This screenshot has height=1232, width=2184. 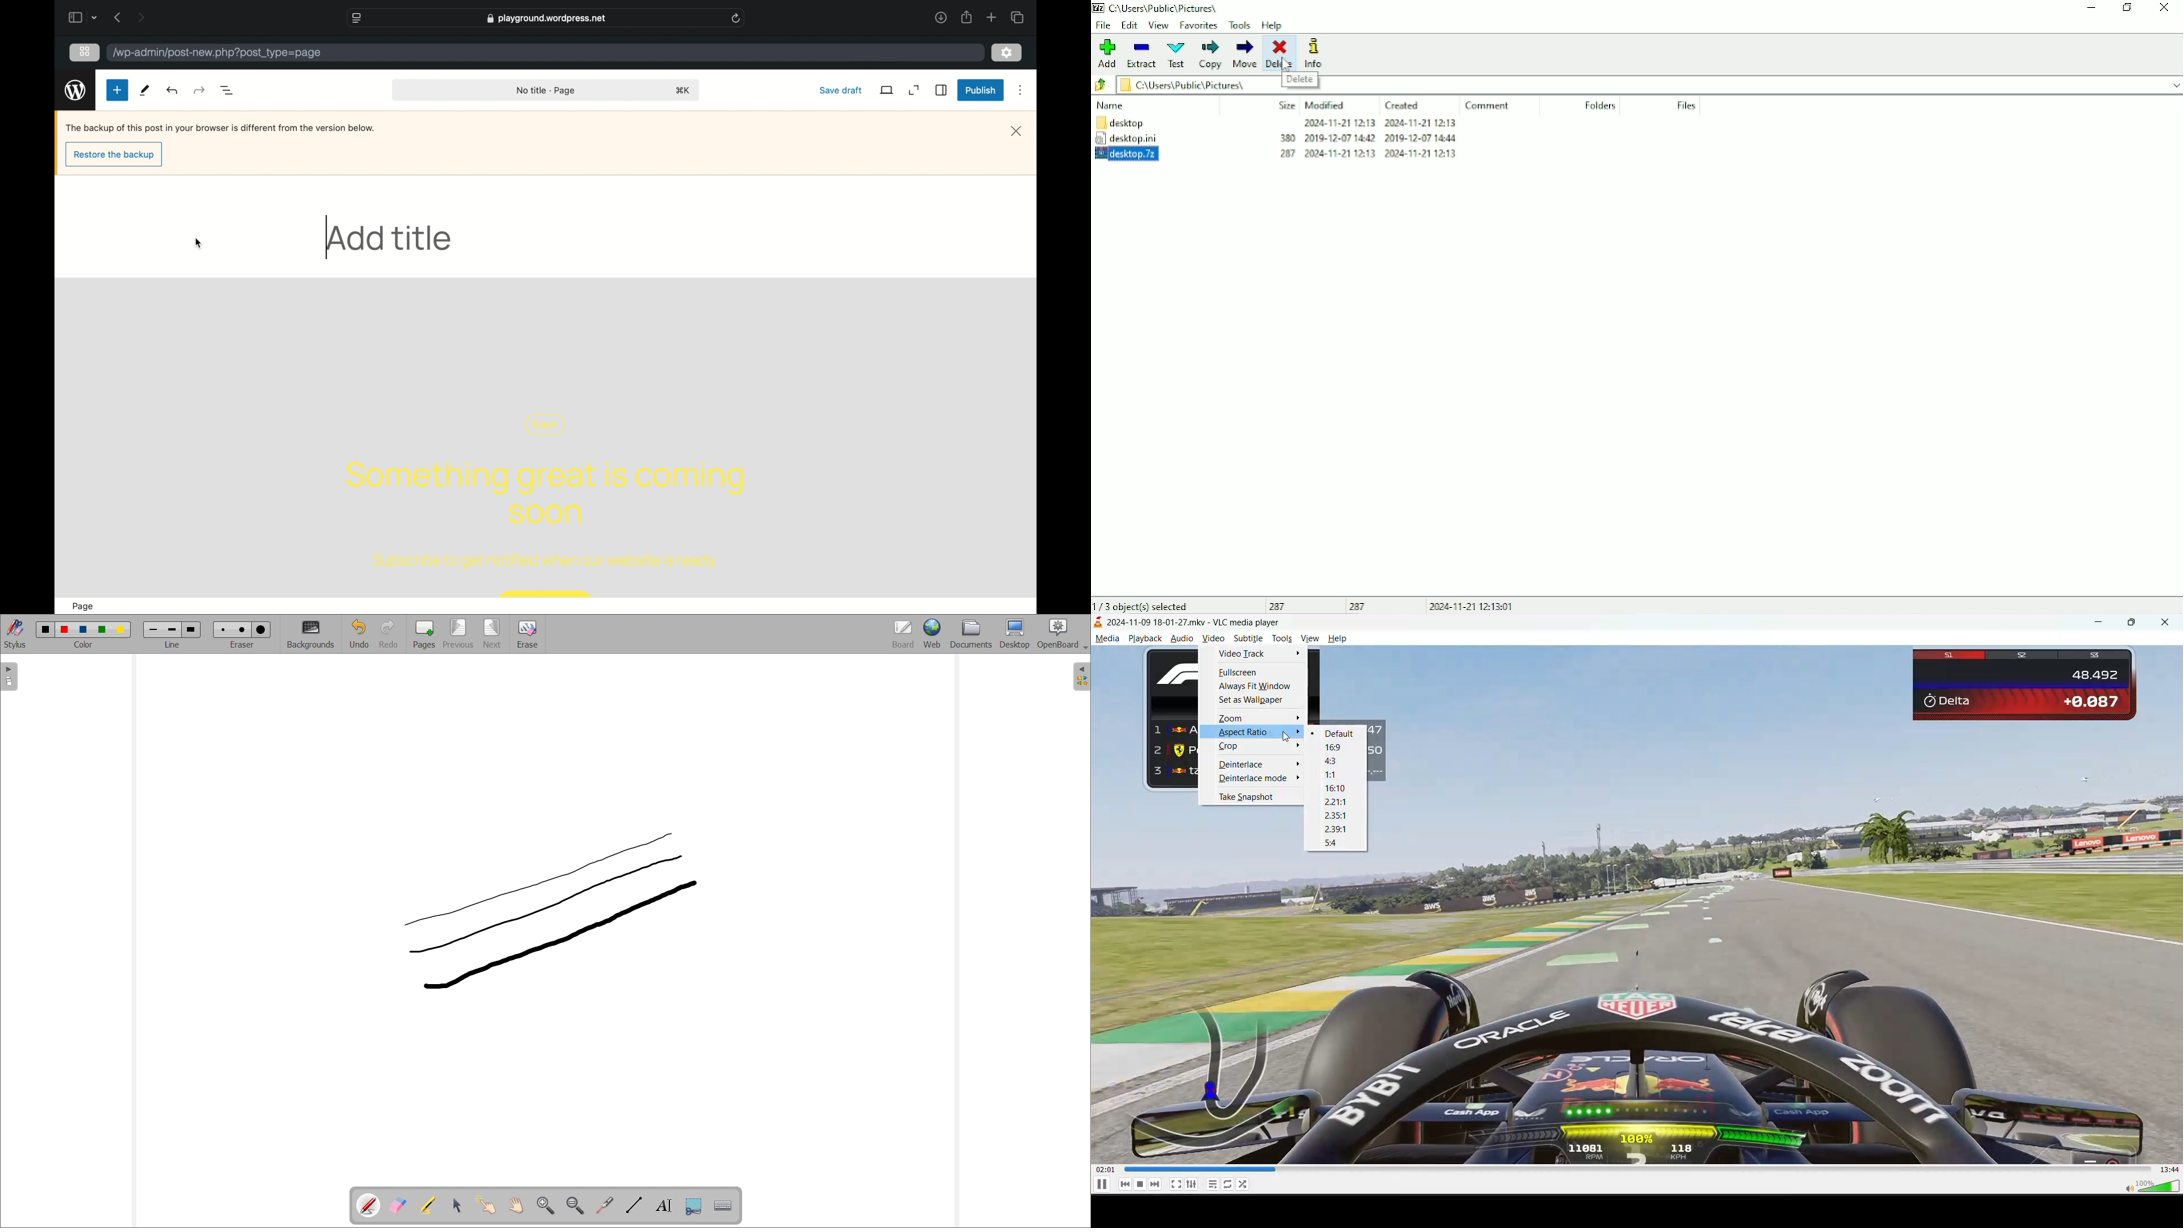 I want to click on Date and Time, so click(x=1474, y=606).